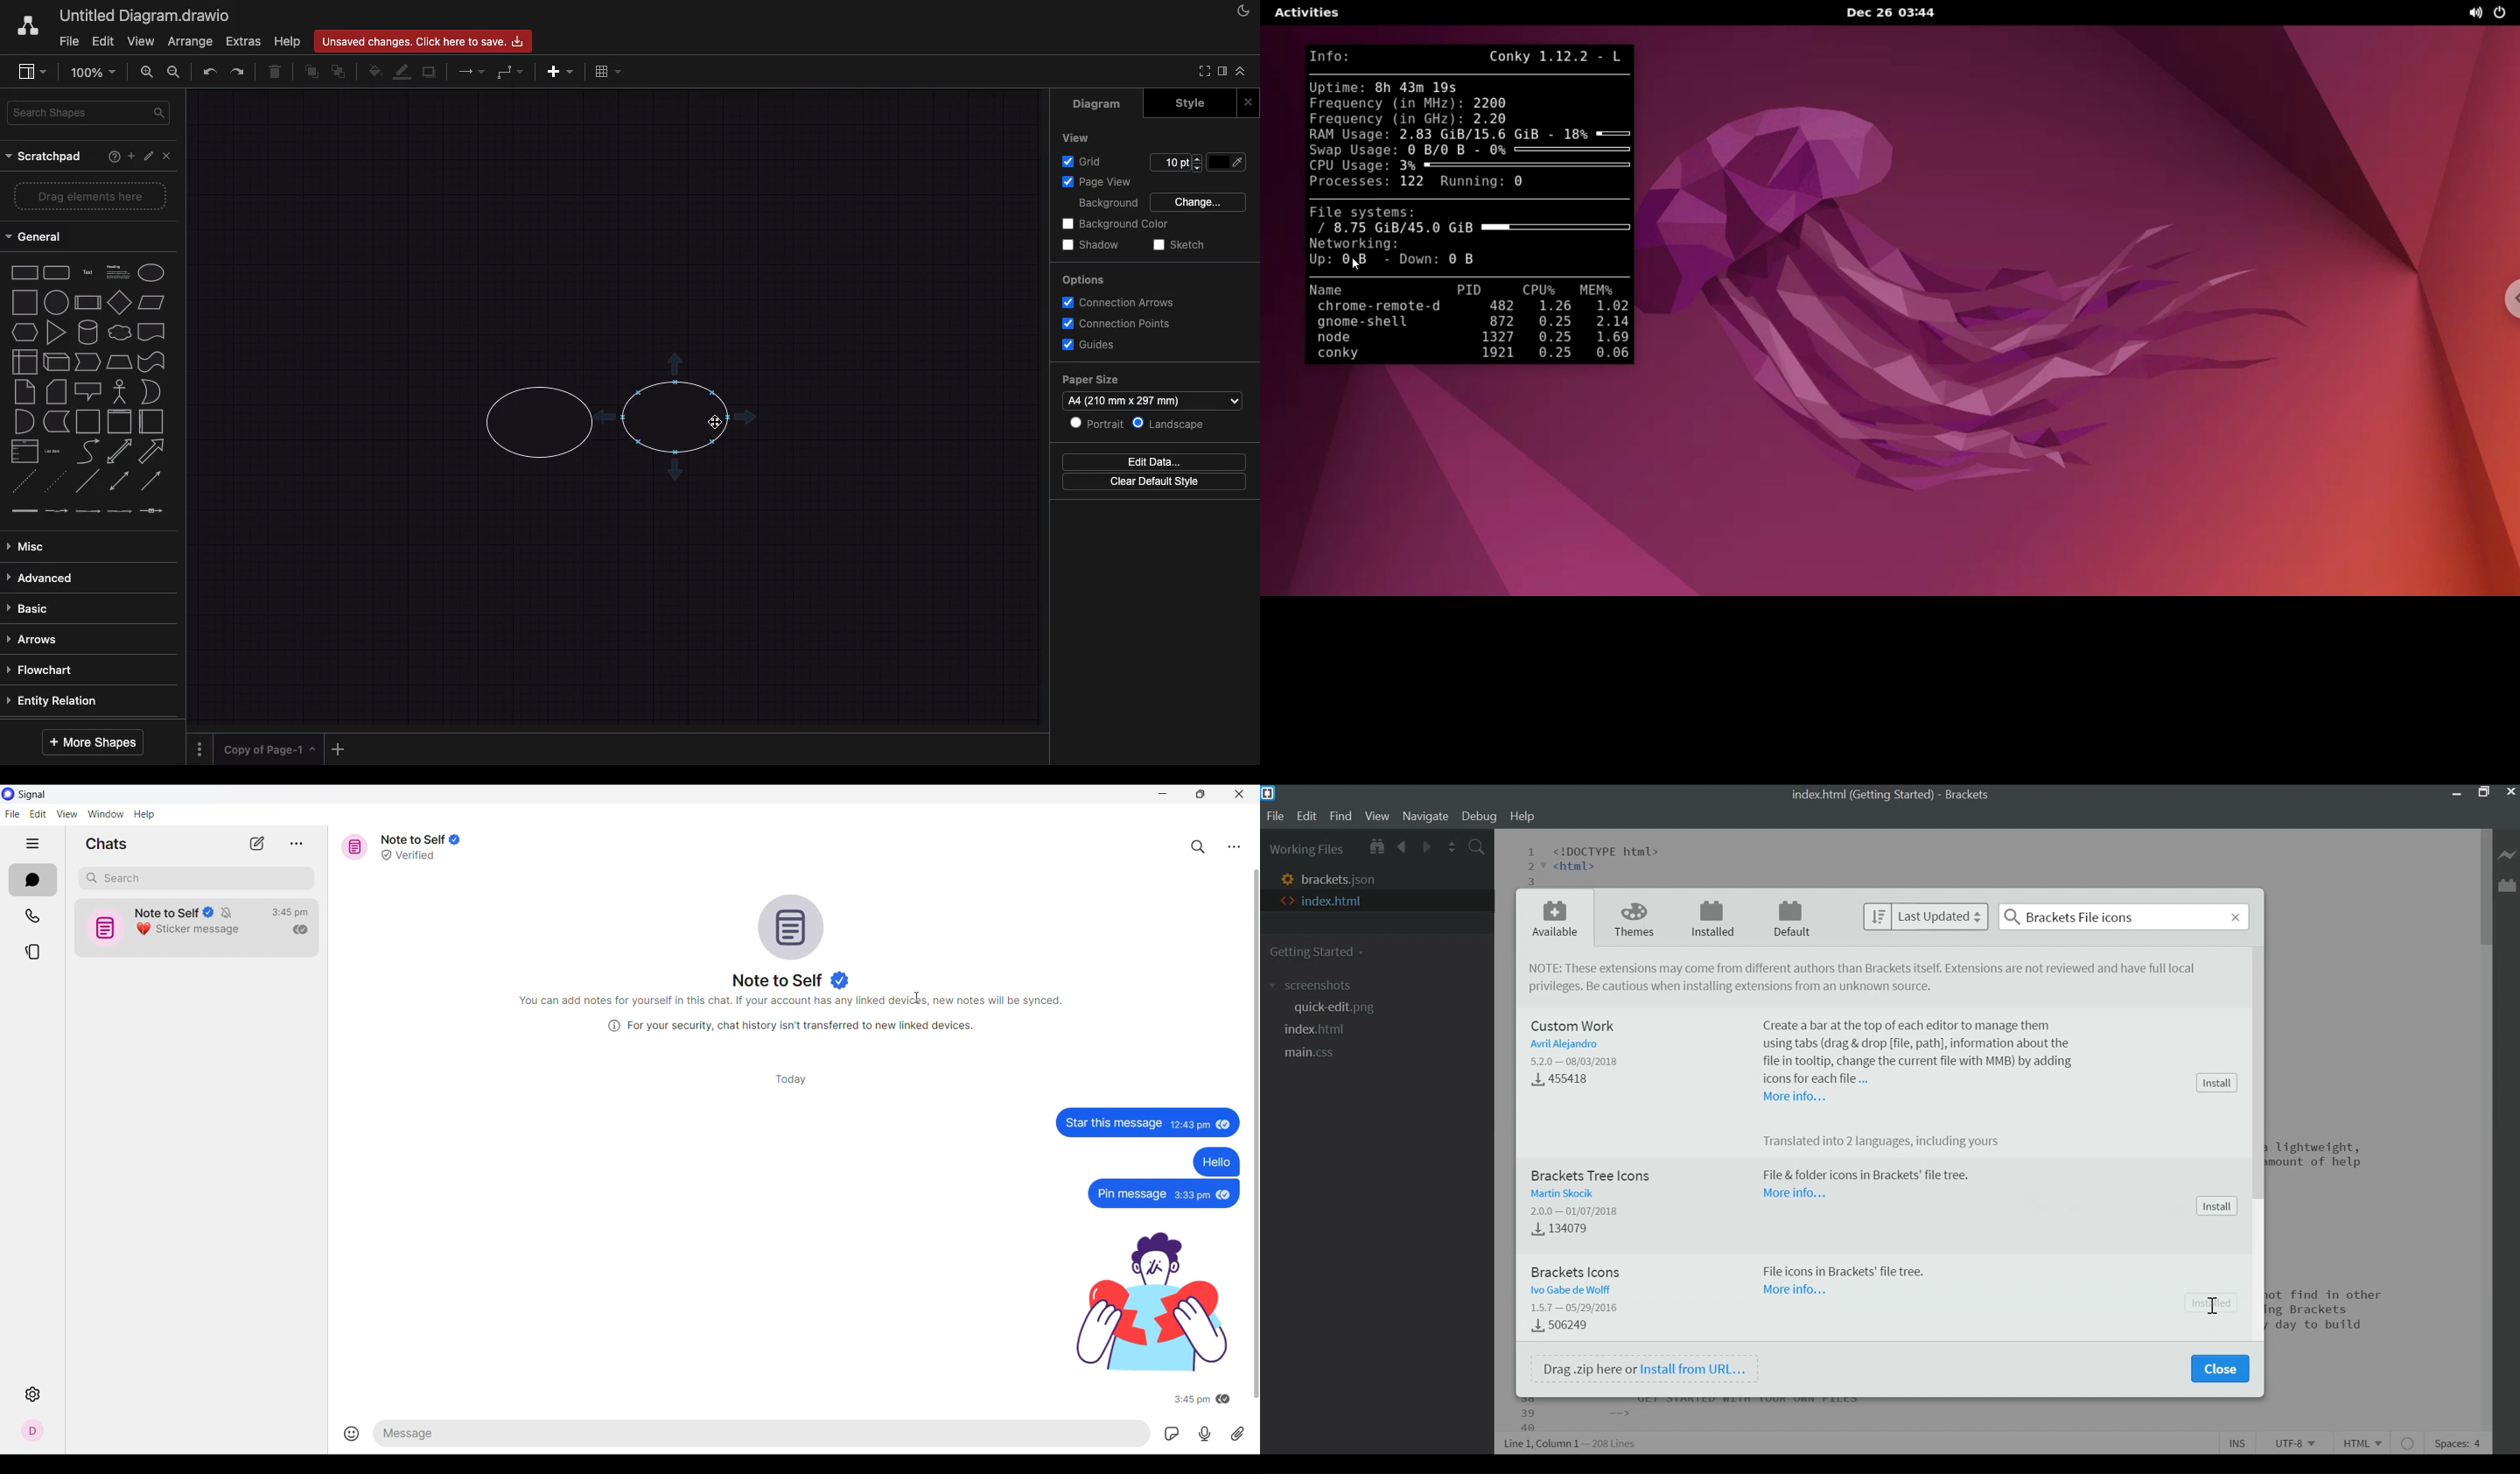  What do you see at coordinates (1222, 71) in the screenshot?
I see `format` at bounding box center [1222, 71].